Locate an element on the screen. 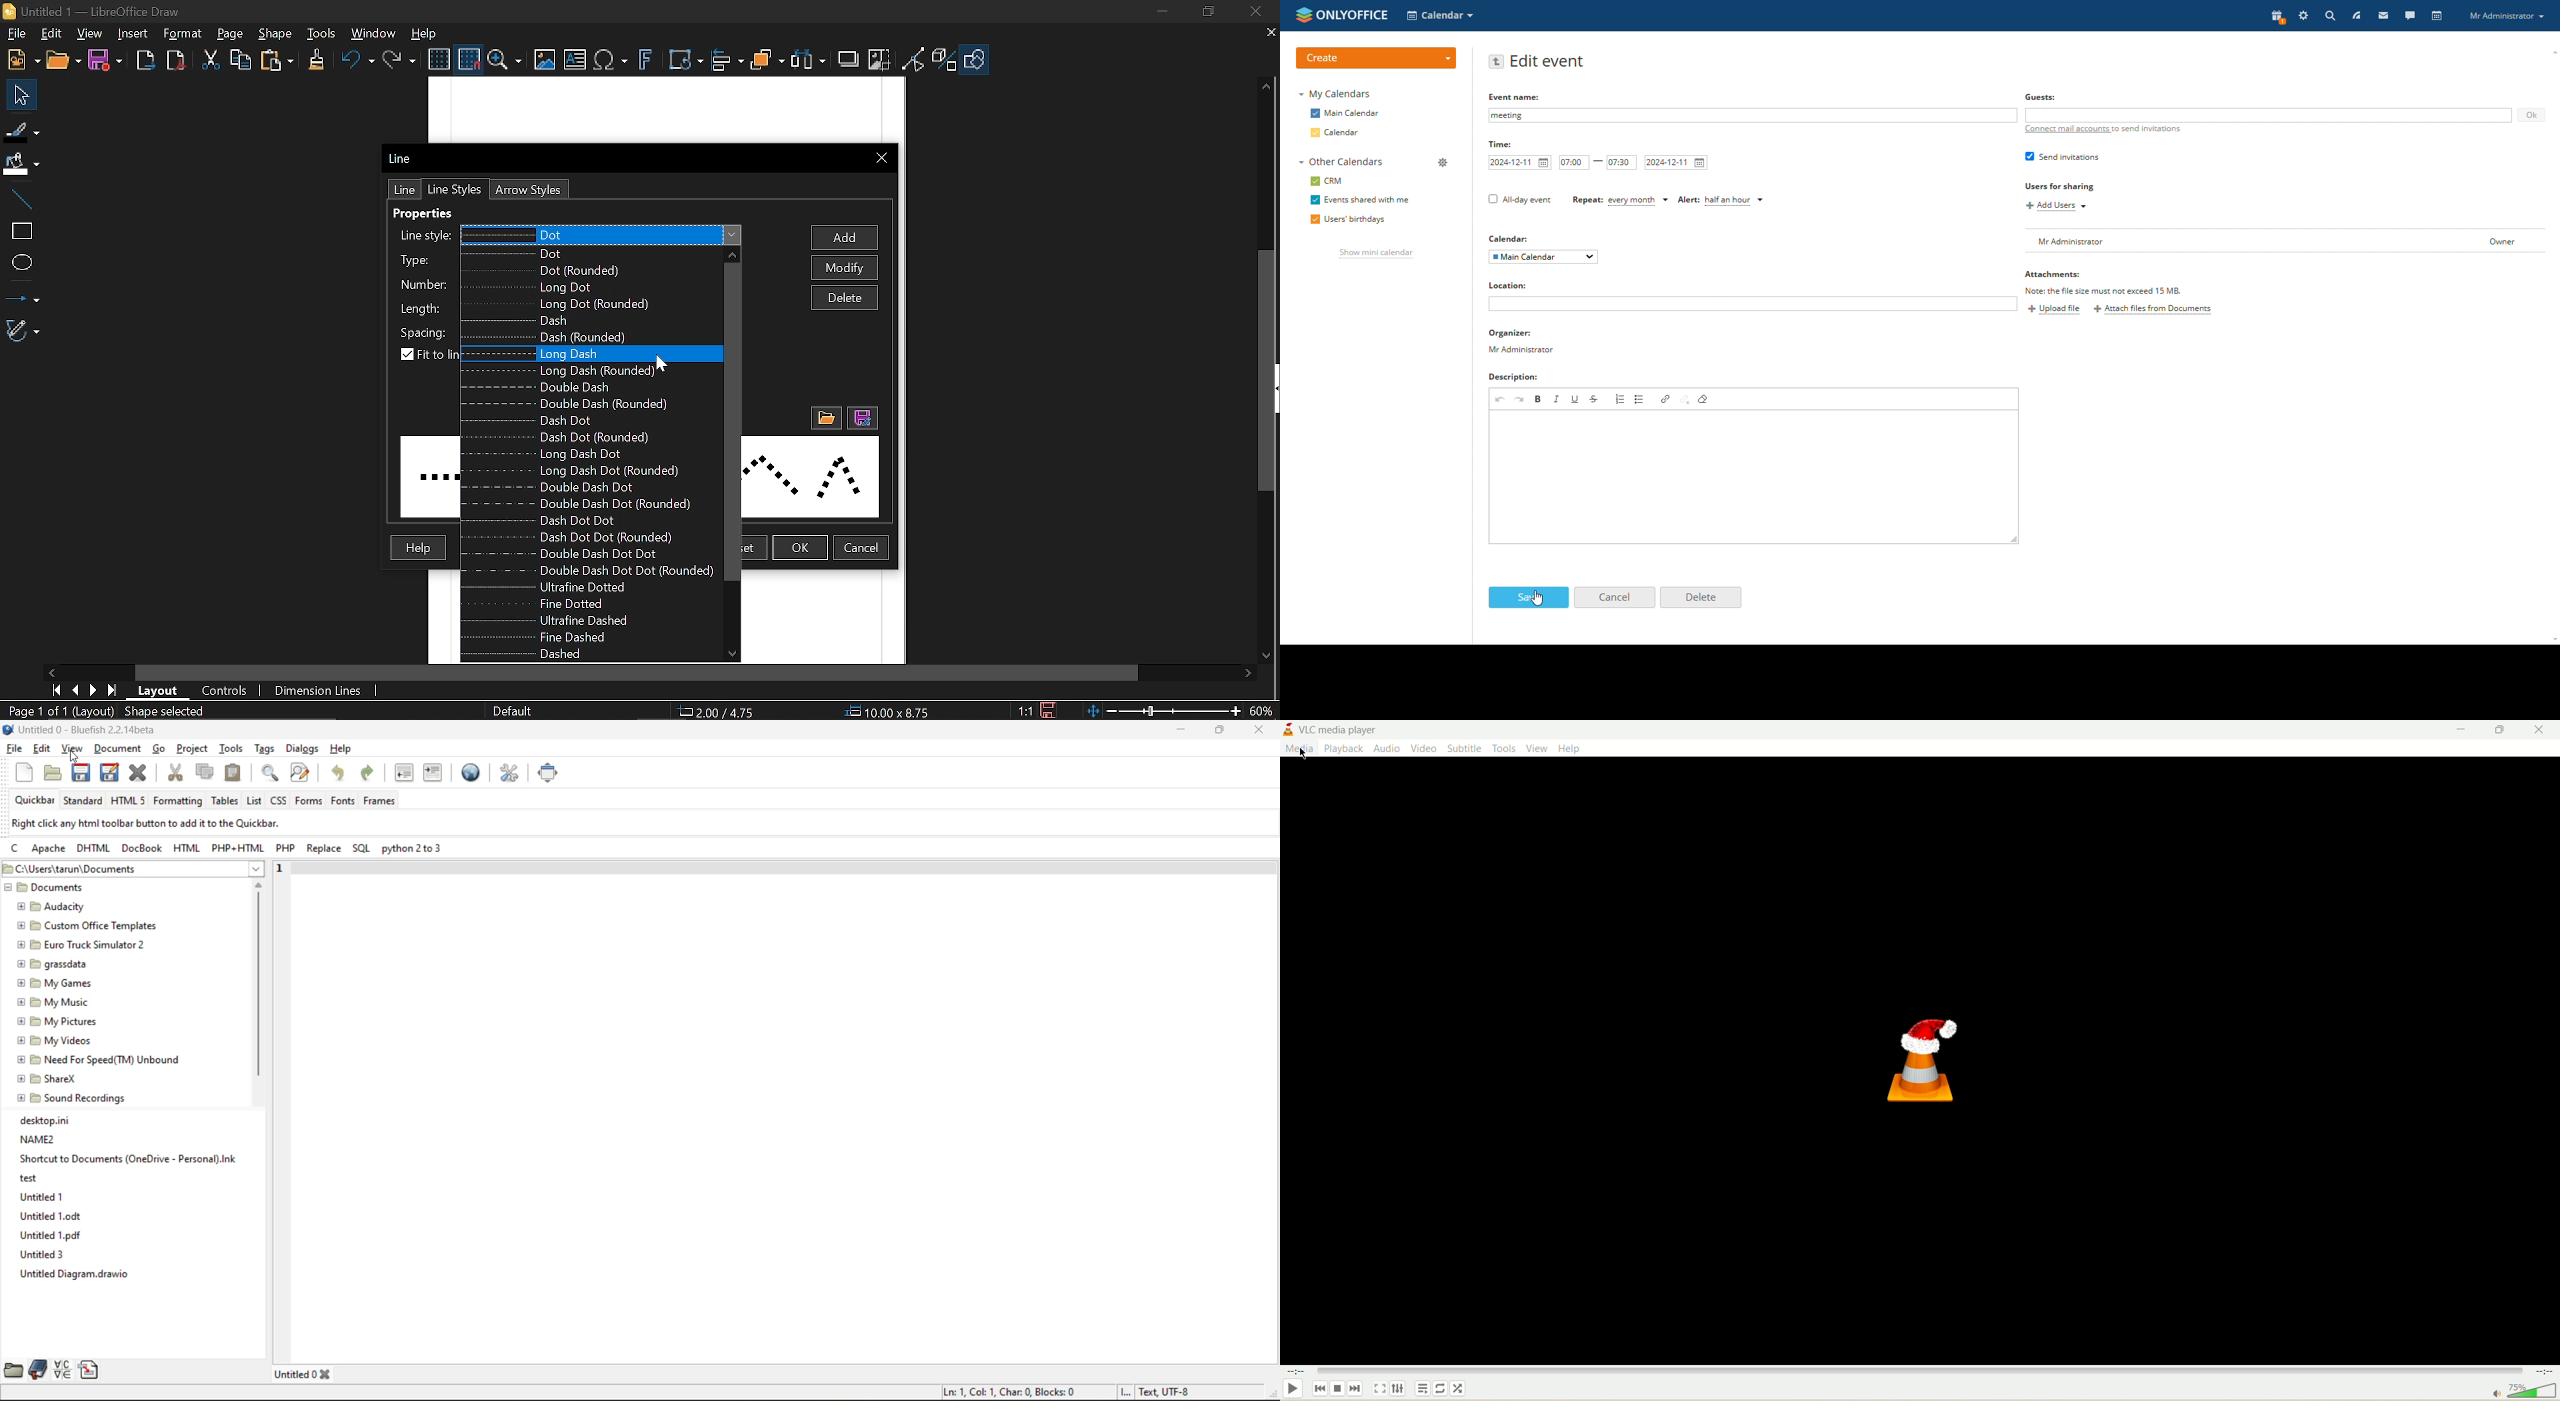 The image size is (2576, 1428). find and replace is located at coordinates (304, 775).